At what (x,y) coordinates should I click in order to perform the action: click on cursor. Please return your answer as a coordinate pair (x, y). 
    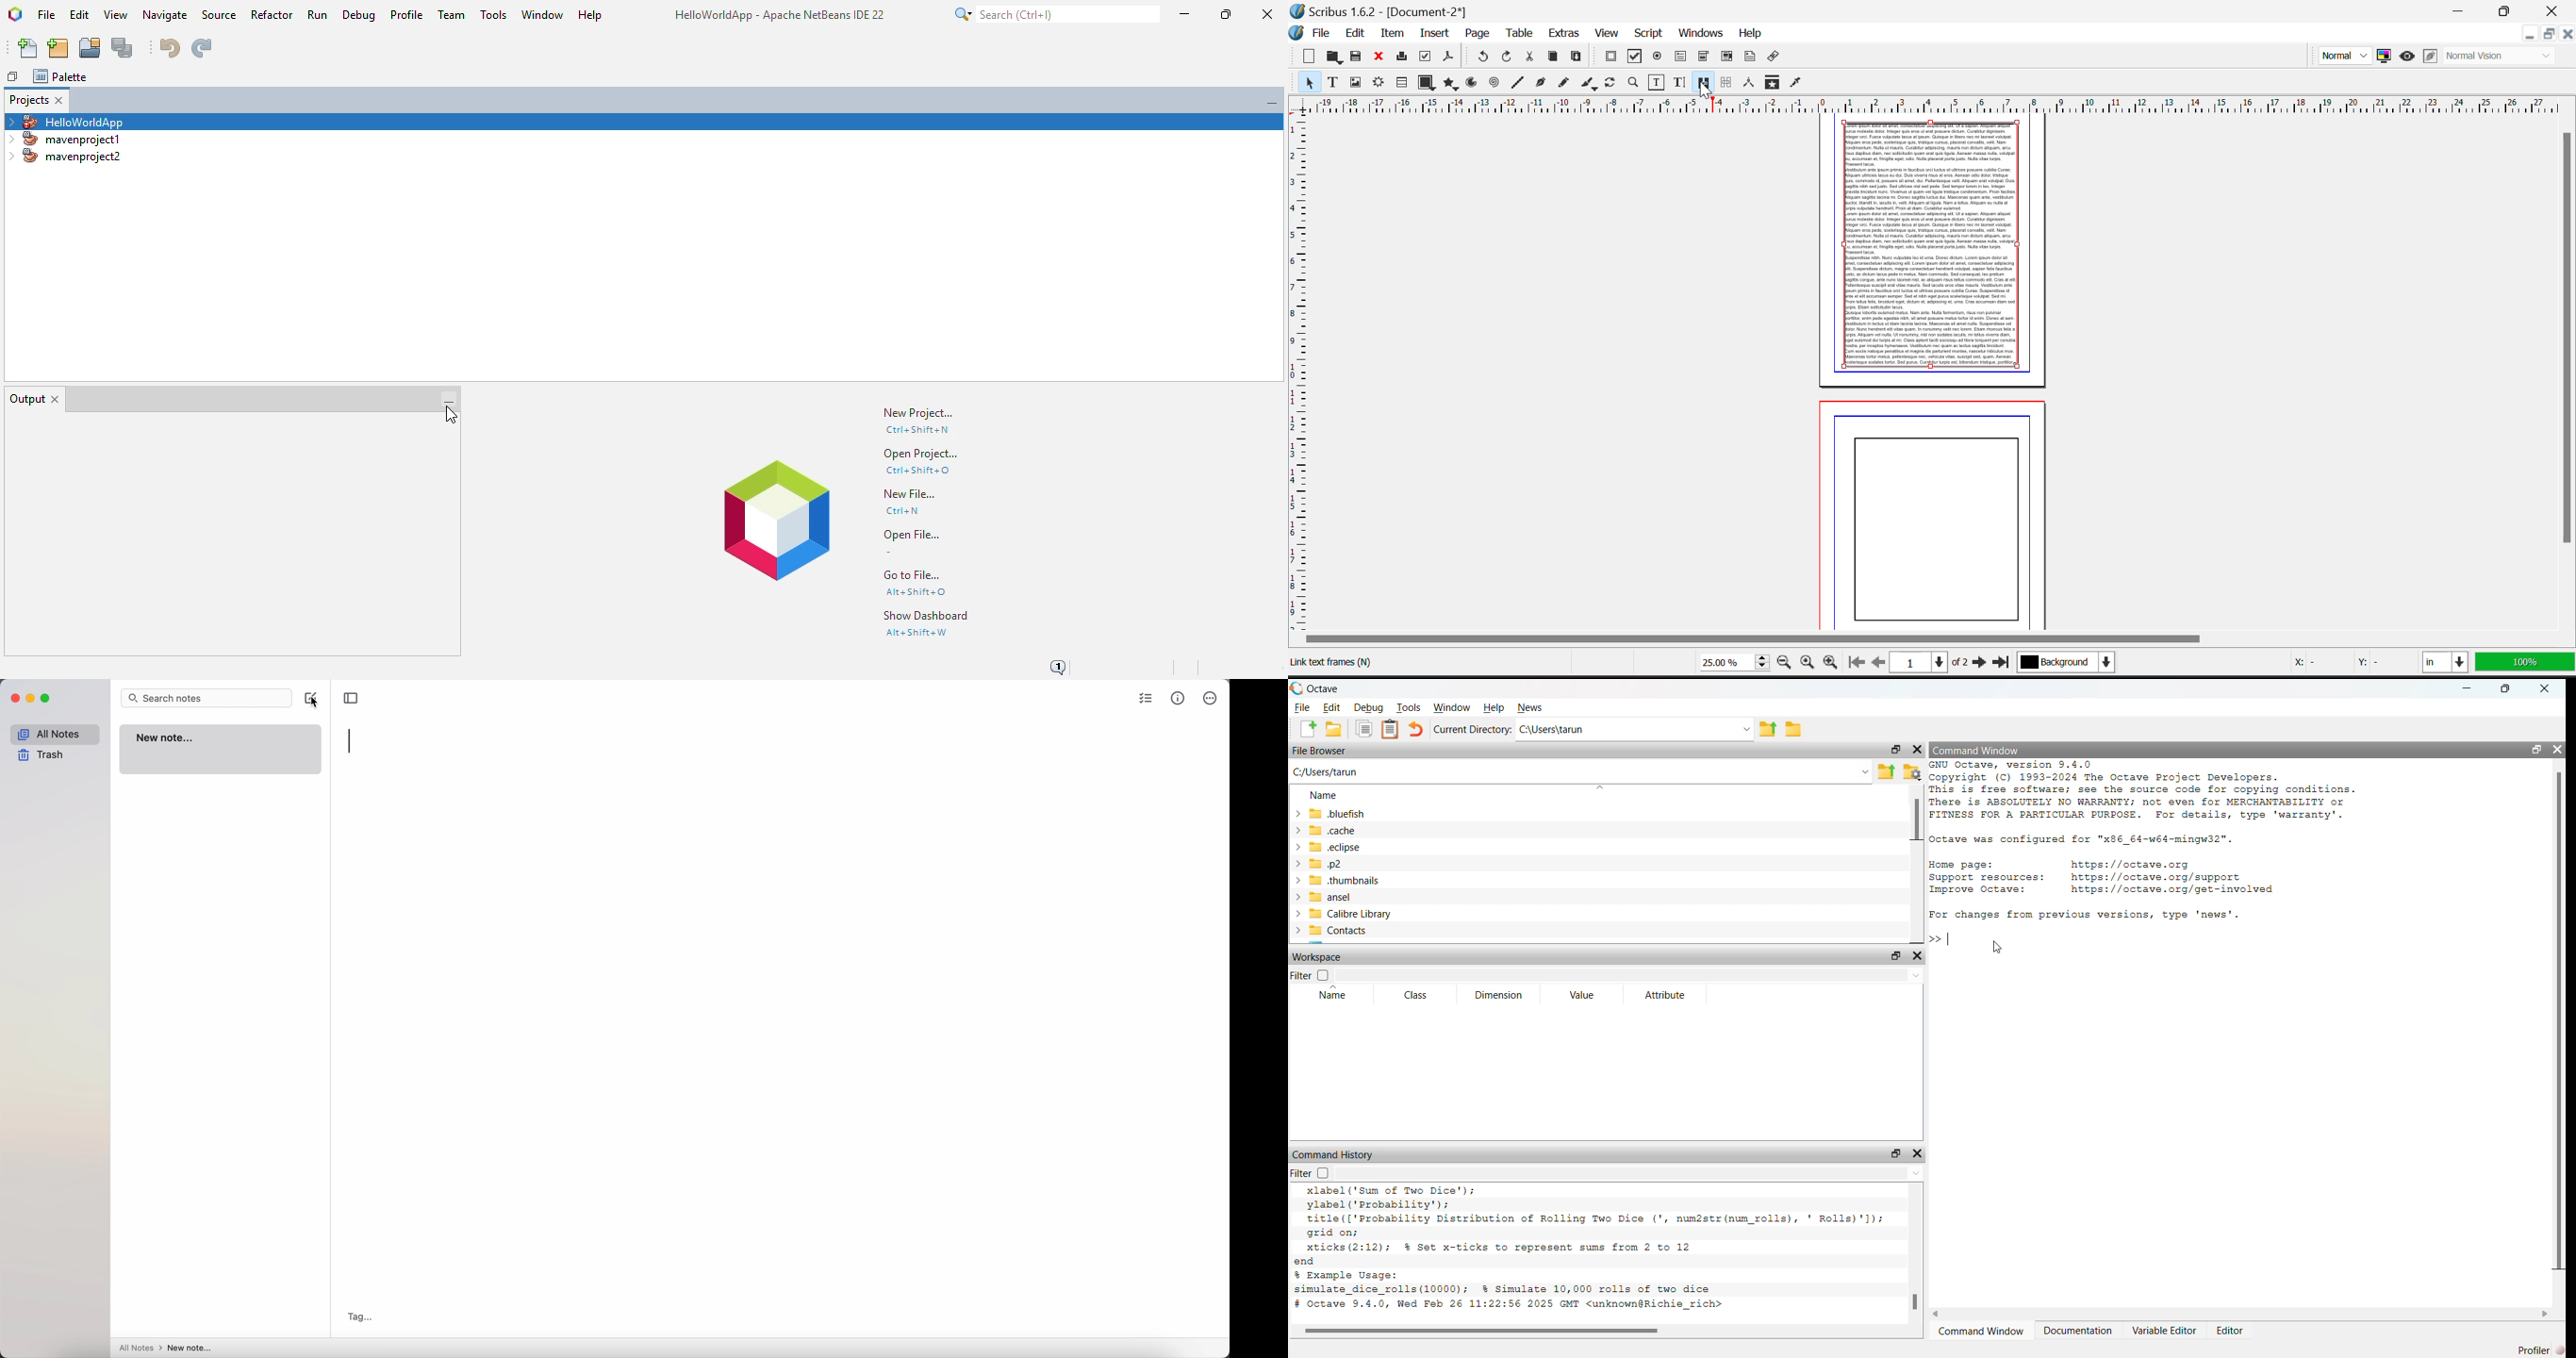
    Looking at the image, I should click on (316, 708).